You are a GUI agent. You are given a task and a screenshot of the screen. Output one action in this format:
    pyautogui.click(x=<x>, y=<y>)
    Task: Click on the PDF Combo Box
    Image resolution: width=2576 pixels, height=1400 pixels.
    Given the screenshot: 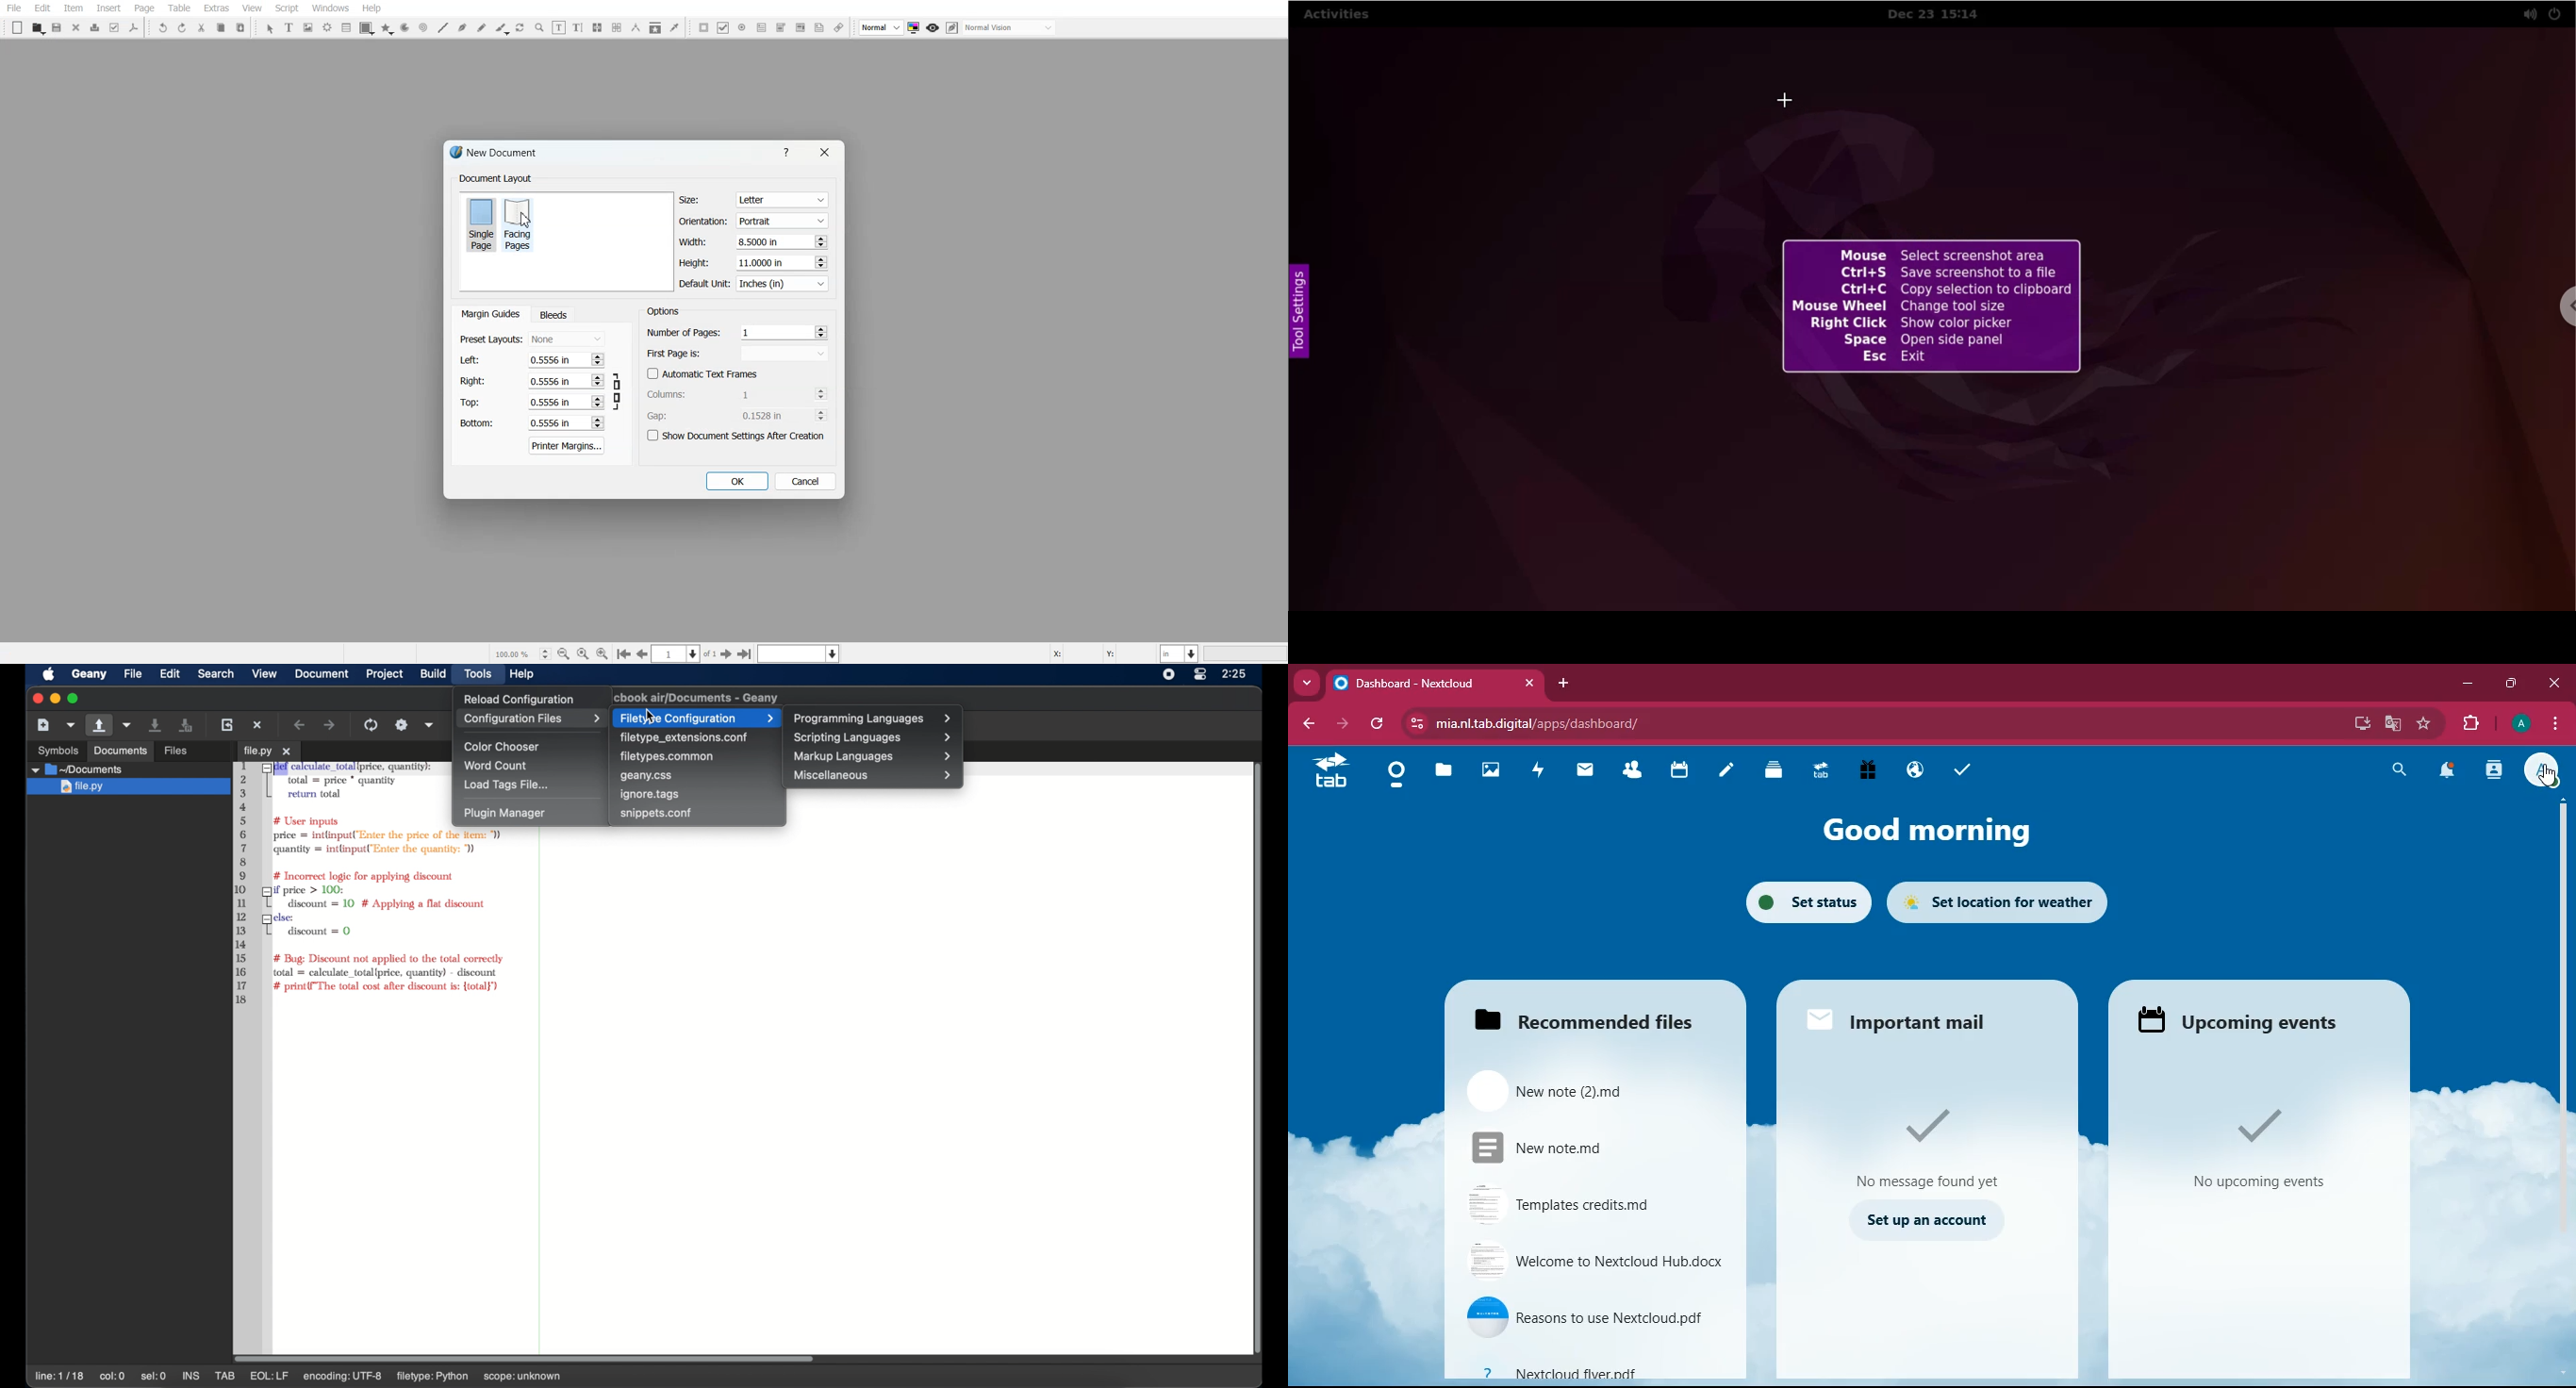 What is the action you would take?
    pyautogui.click(x=780, y=28)
    